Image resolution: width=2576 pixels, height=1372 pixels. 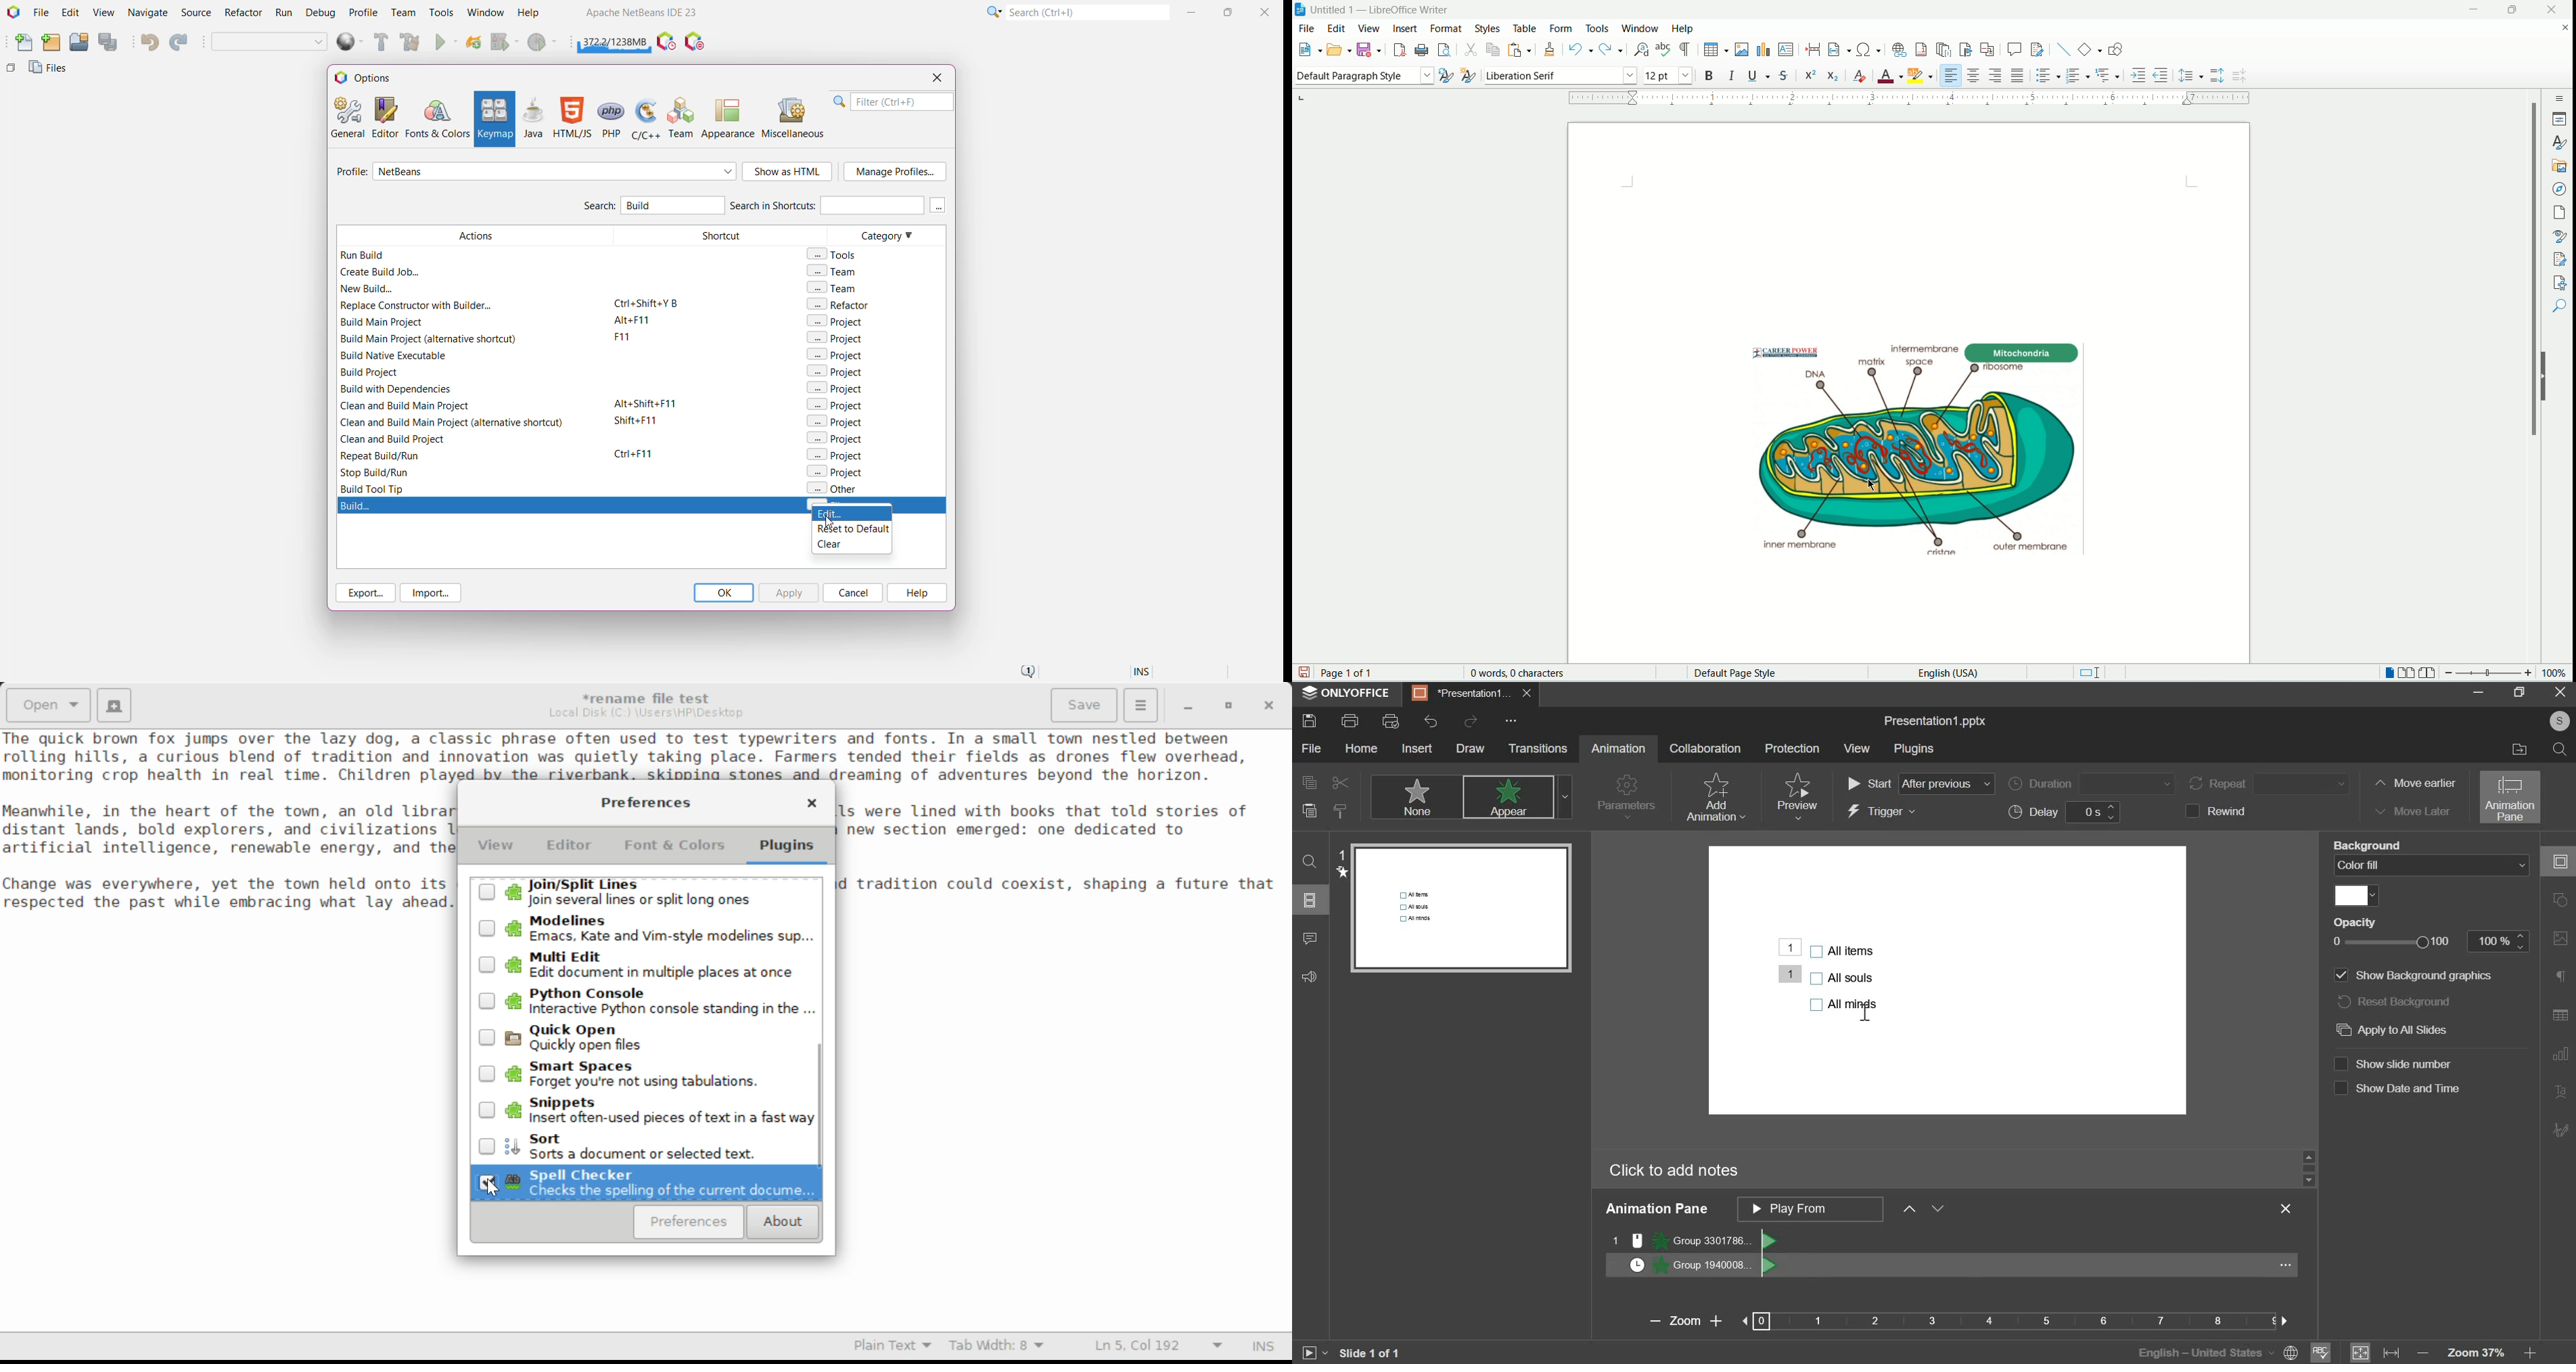 What do you see at coordinates (1470, 749) in the screenshot?
I see `draw` at bounding box center [1470, 749].